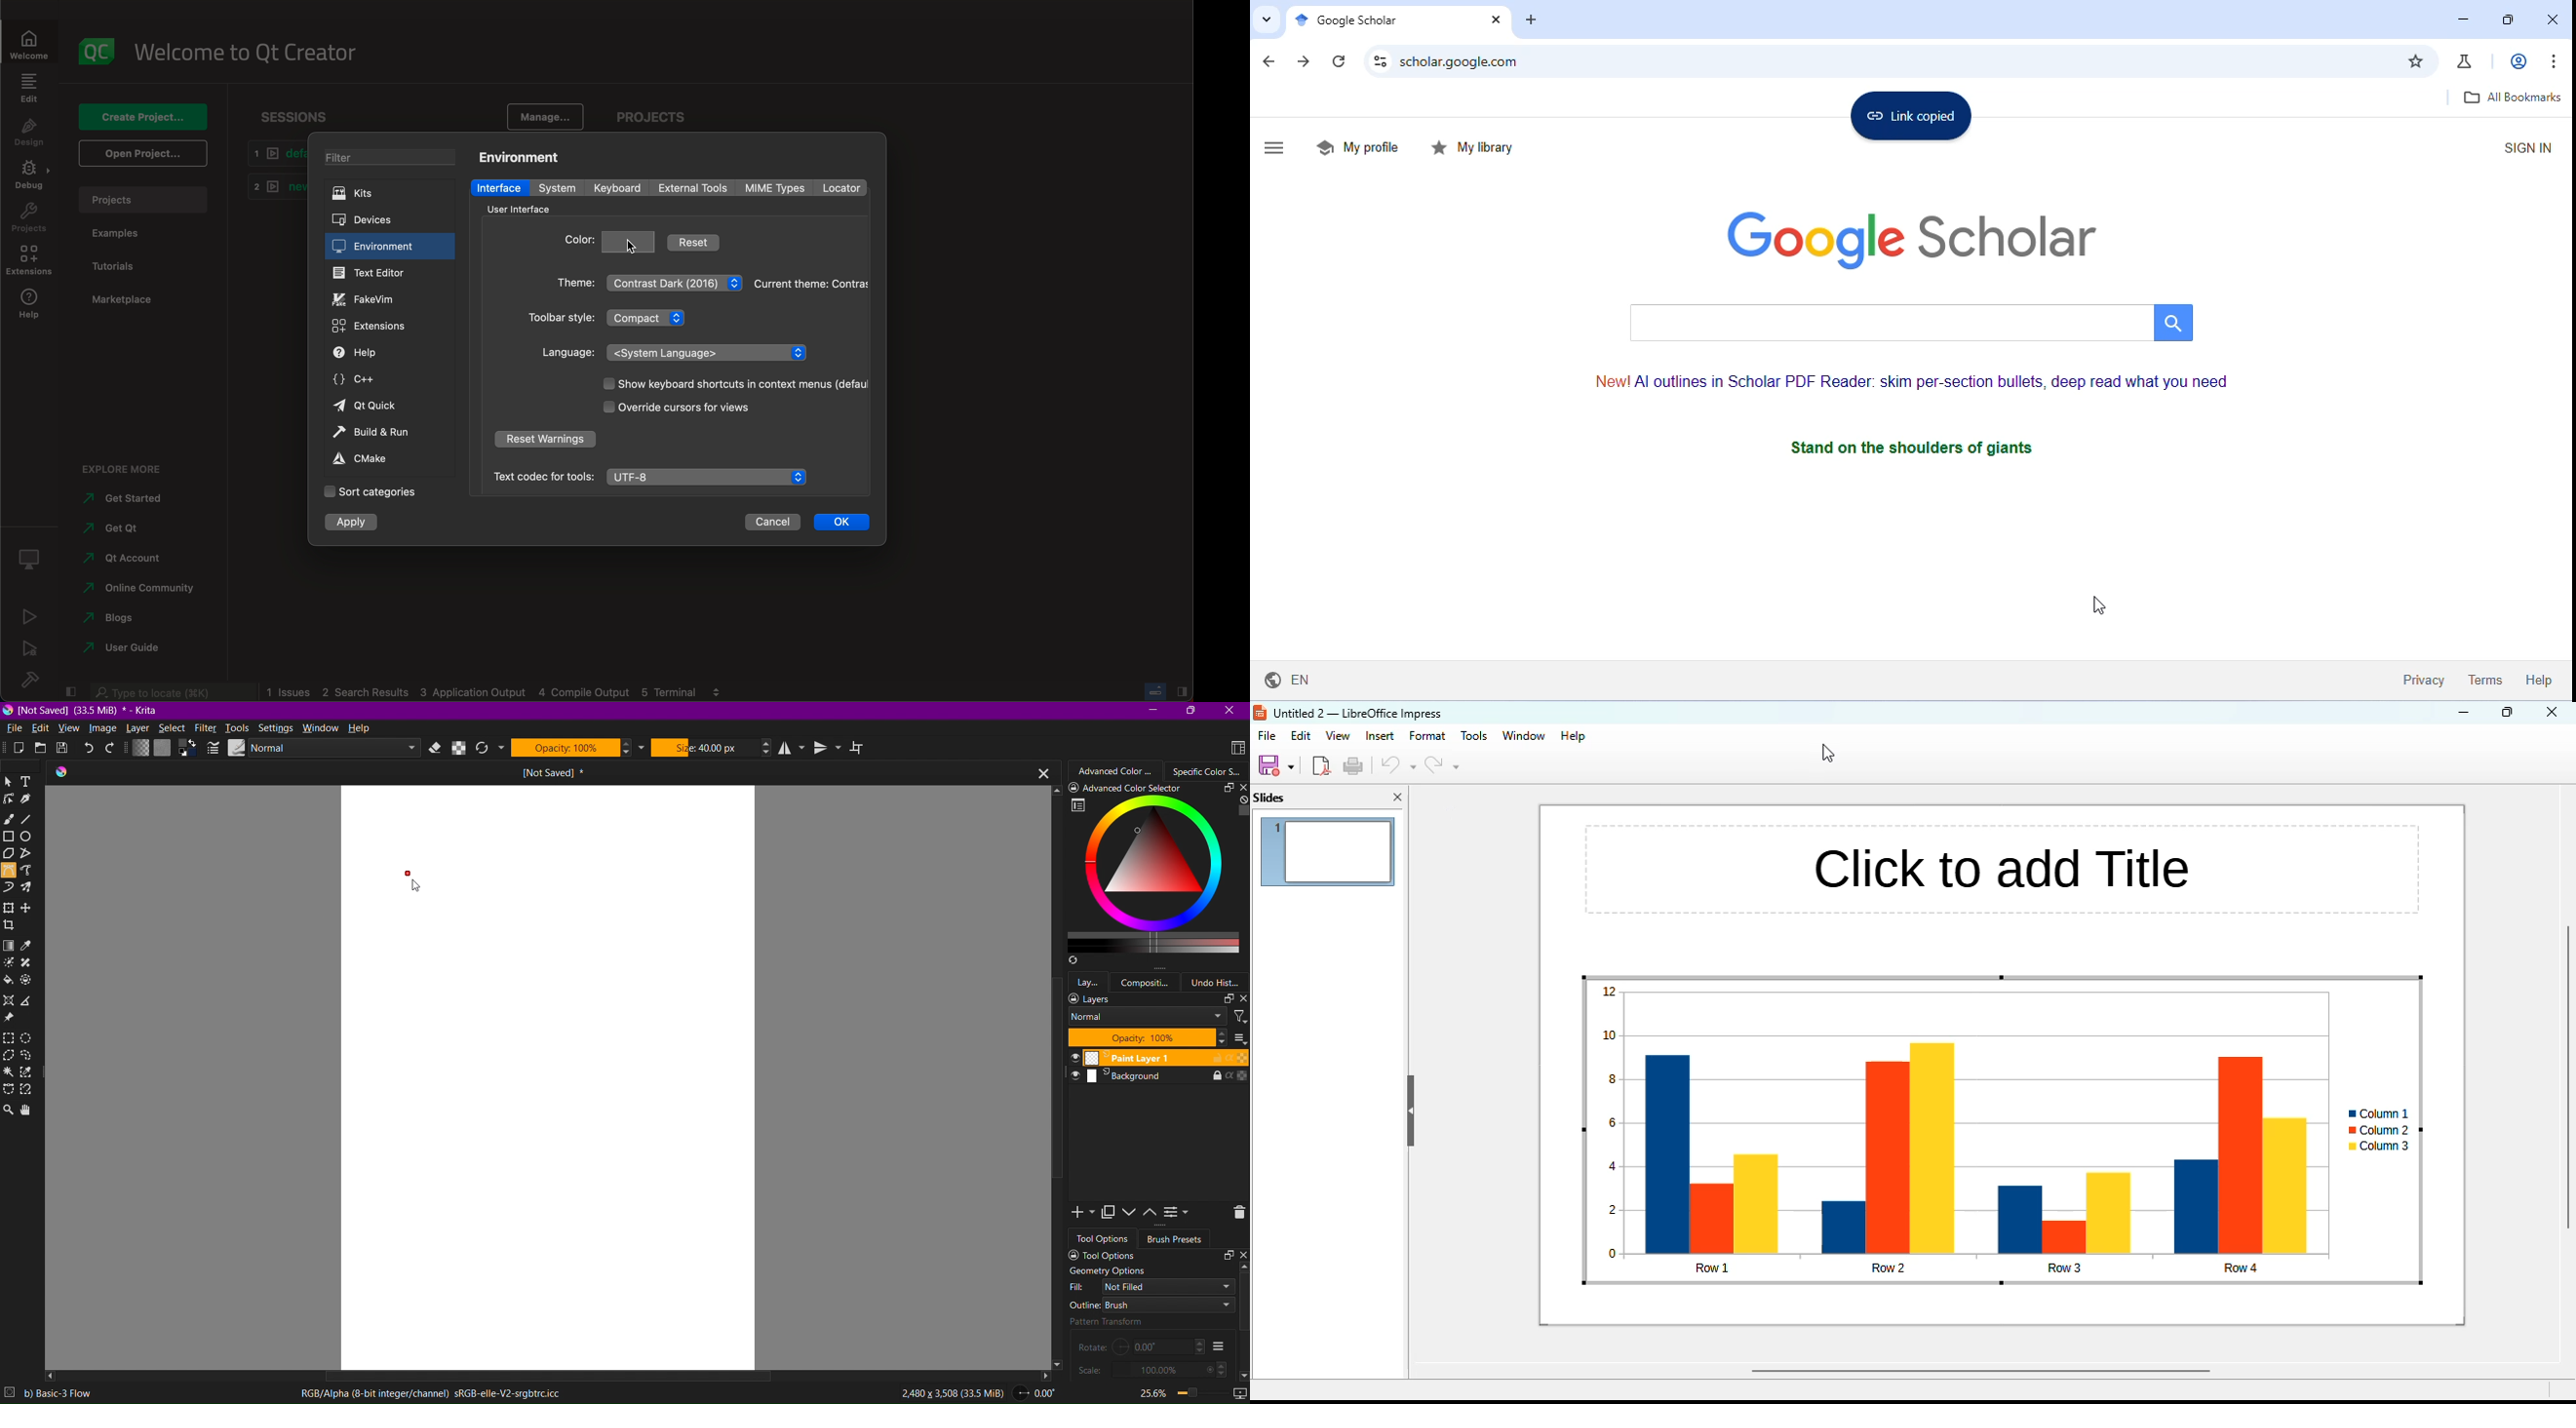  I want to click on stand on the shoulders of giants, so click(1918, 447).